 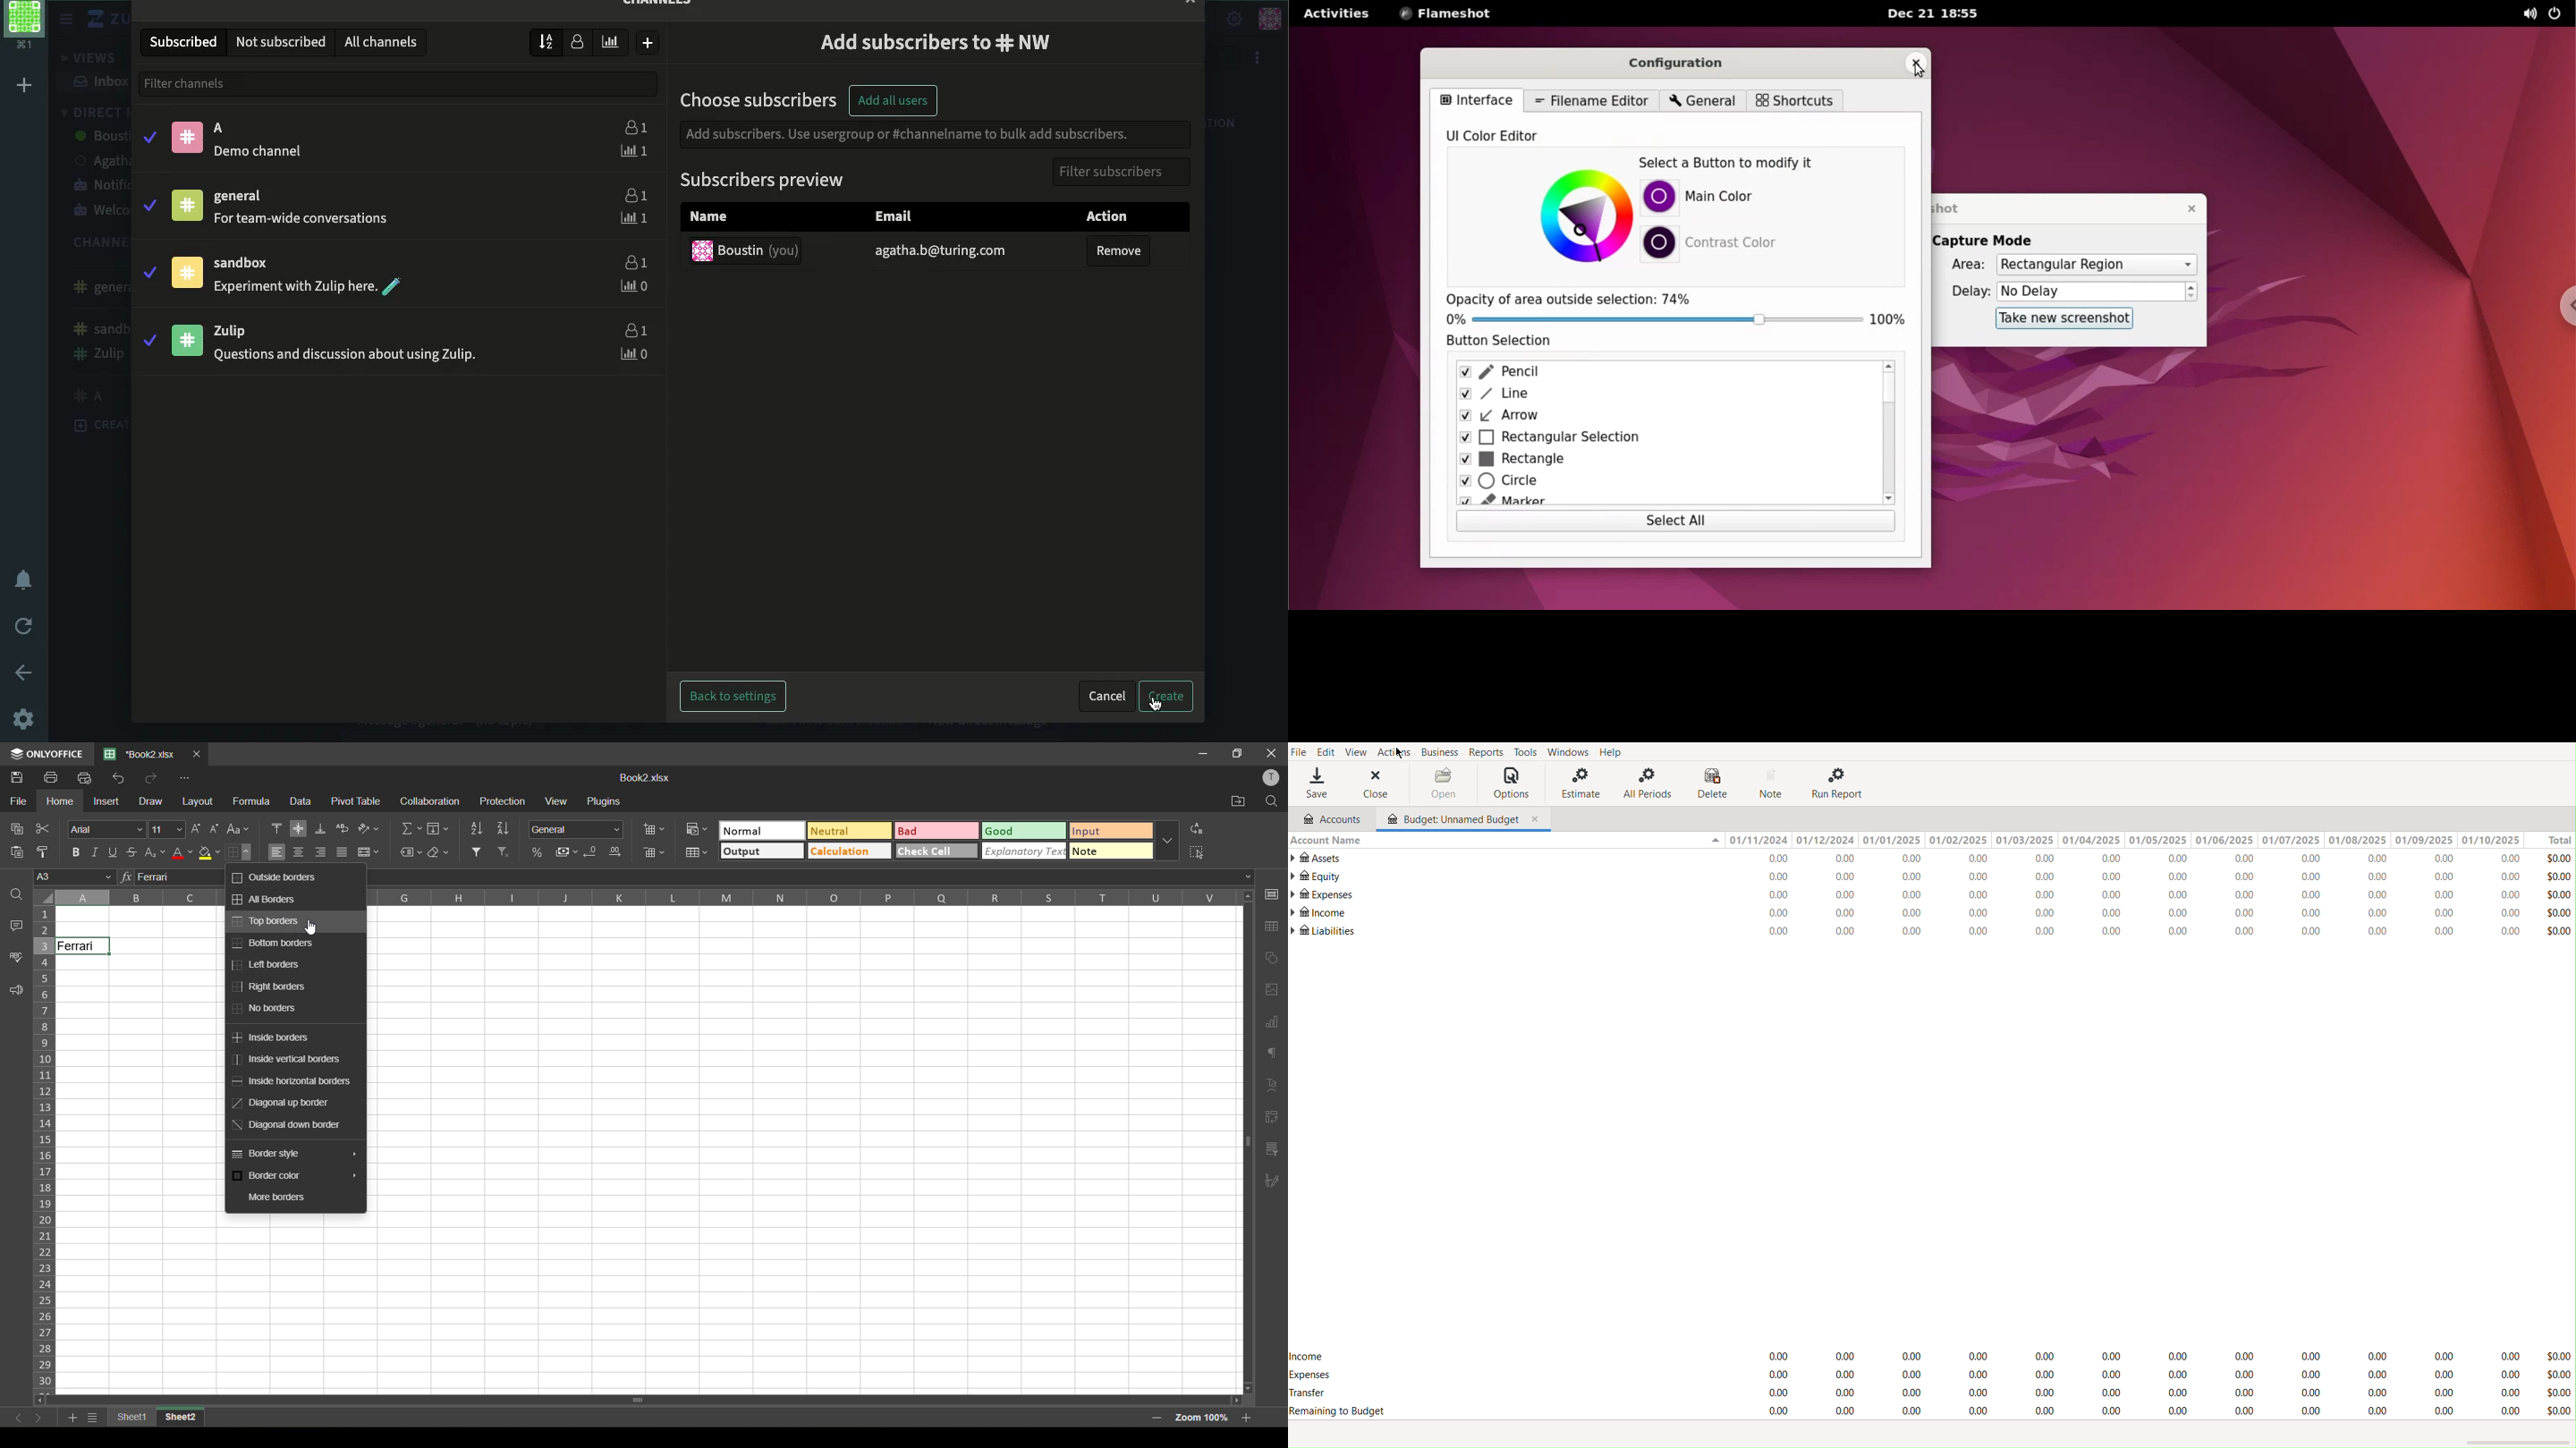 What do you see at coordinates (277, 828) in the screenshot?
I see `align top` at bounding box center [277, 828].